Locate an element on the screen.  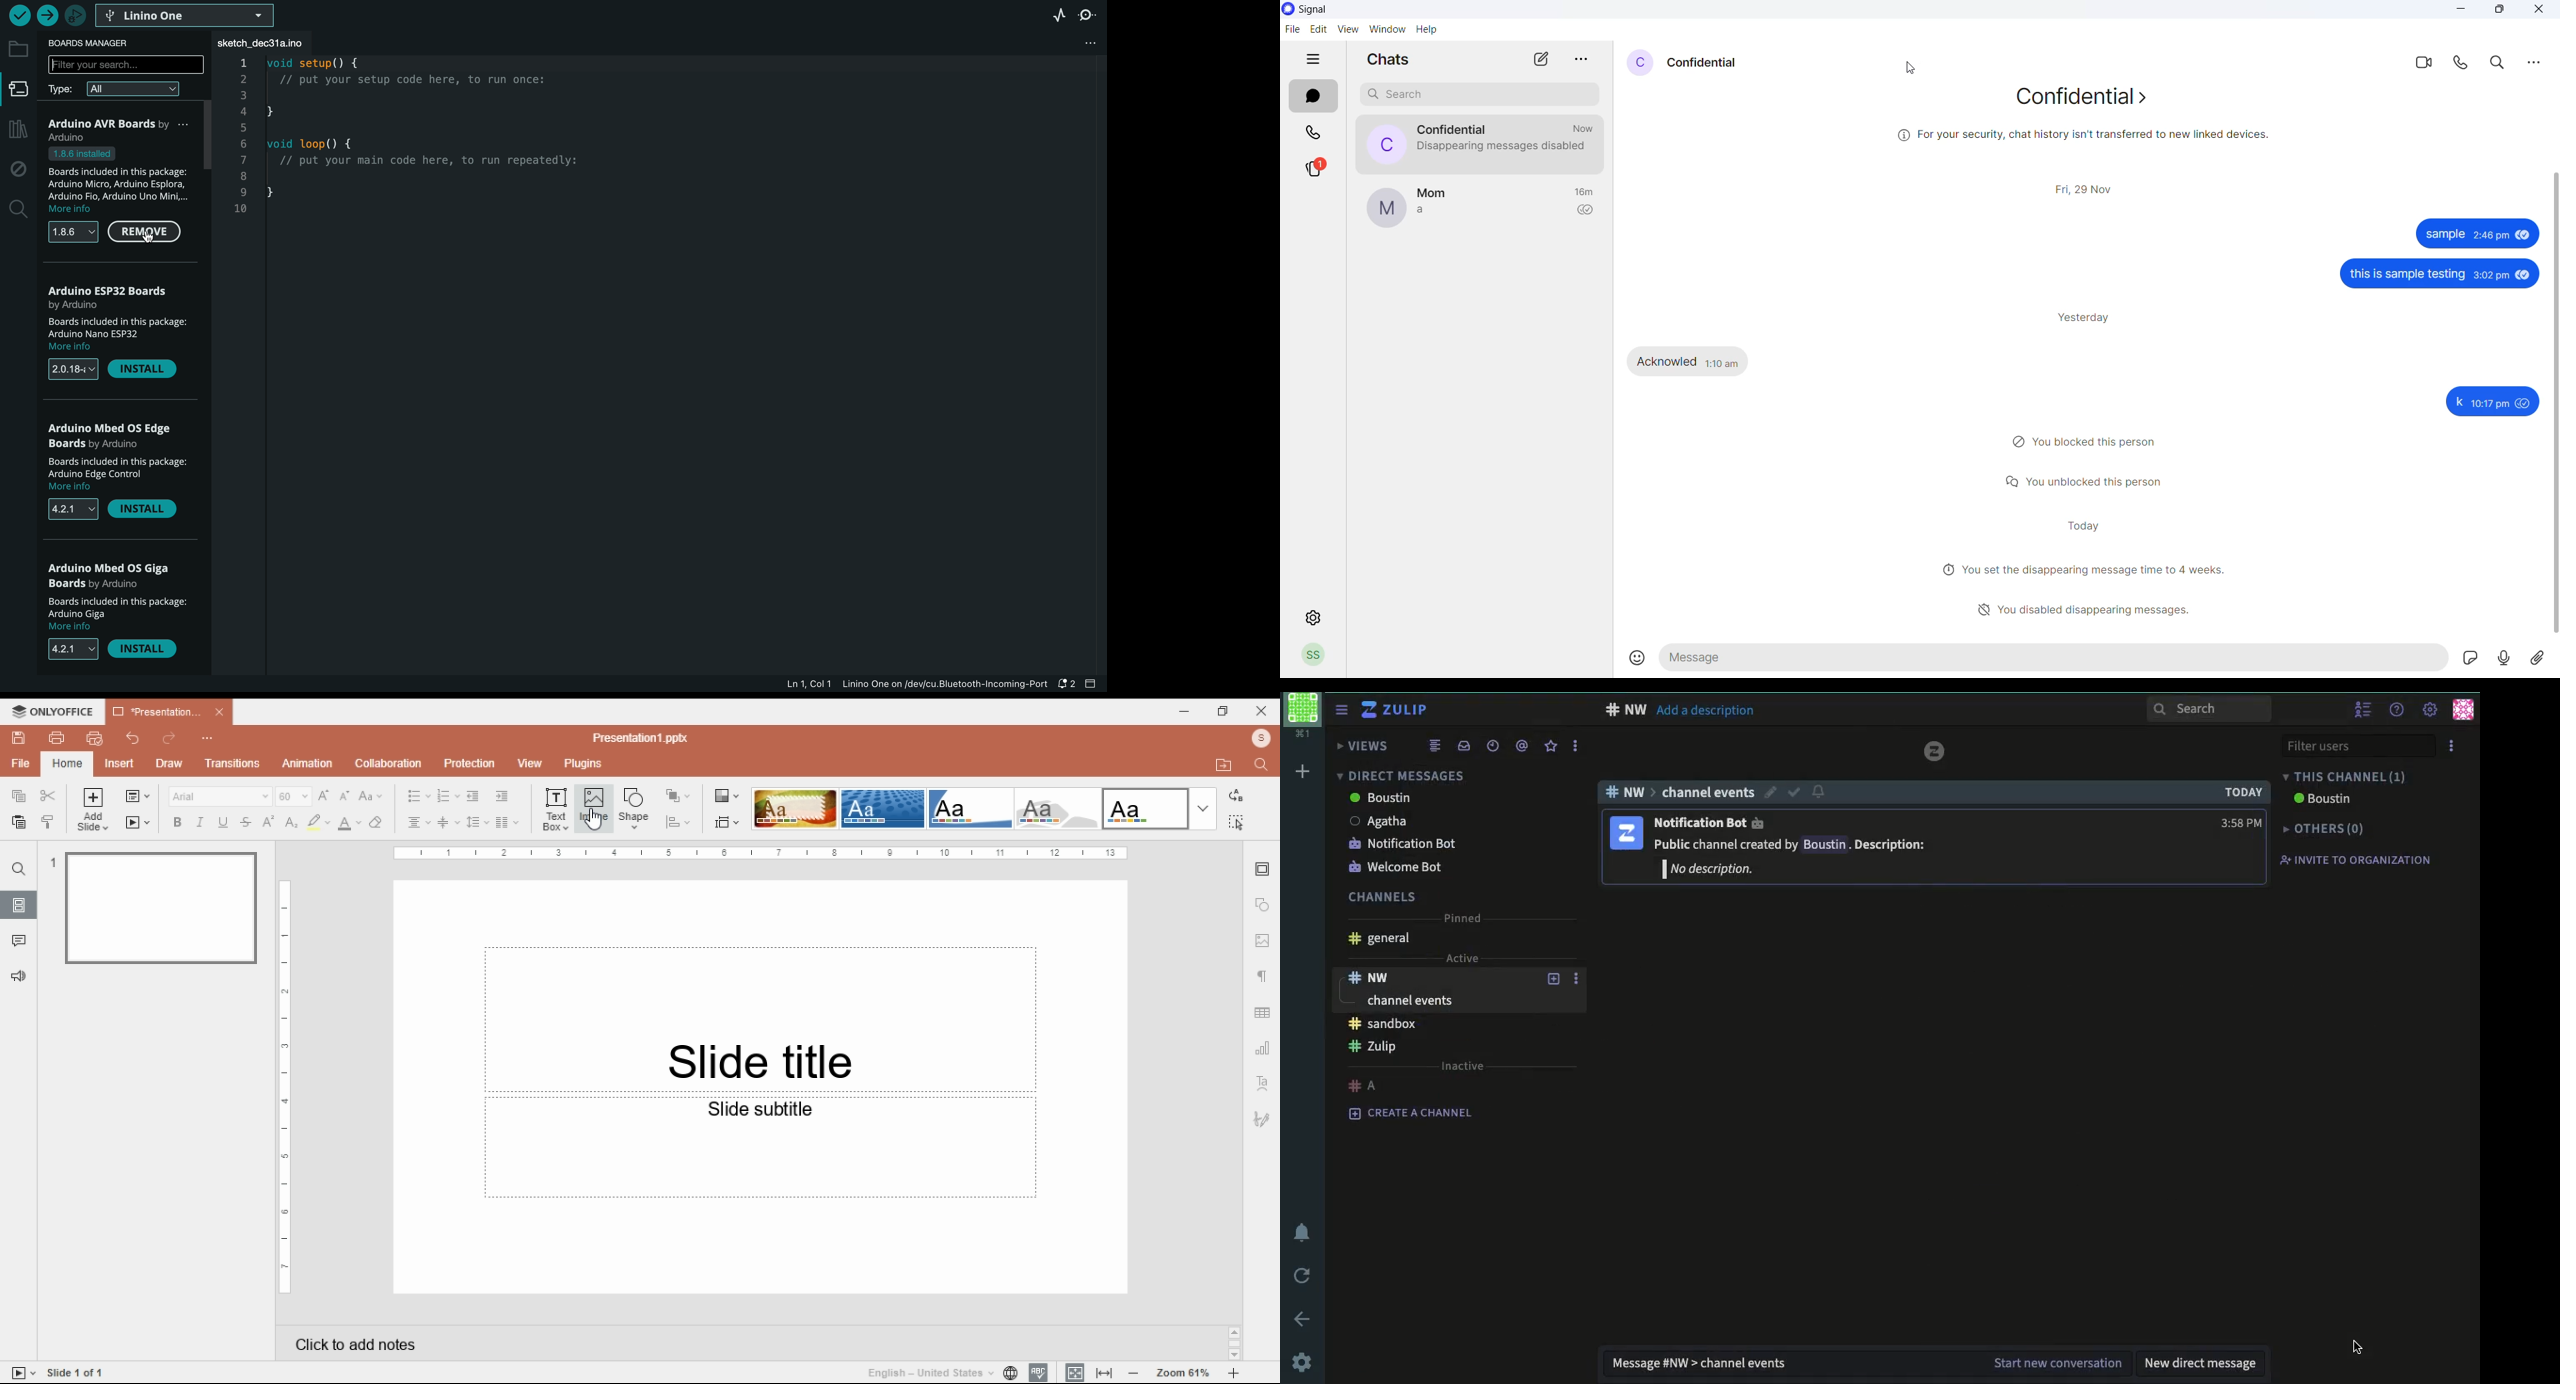
select all is located at coordinates (1235, 821).